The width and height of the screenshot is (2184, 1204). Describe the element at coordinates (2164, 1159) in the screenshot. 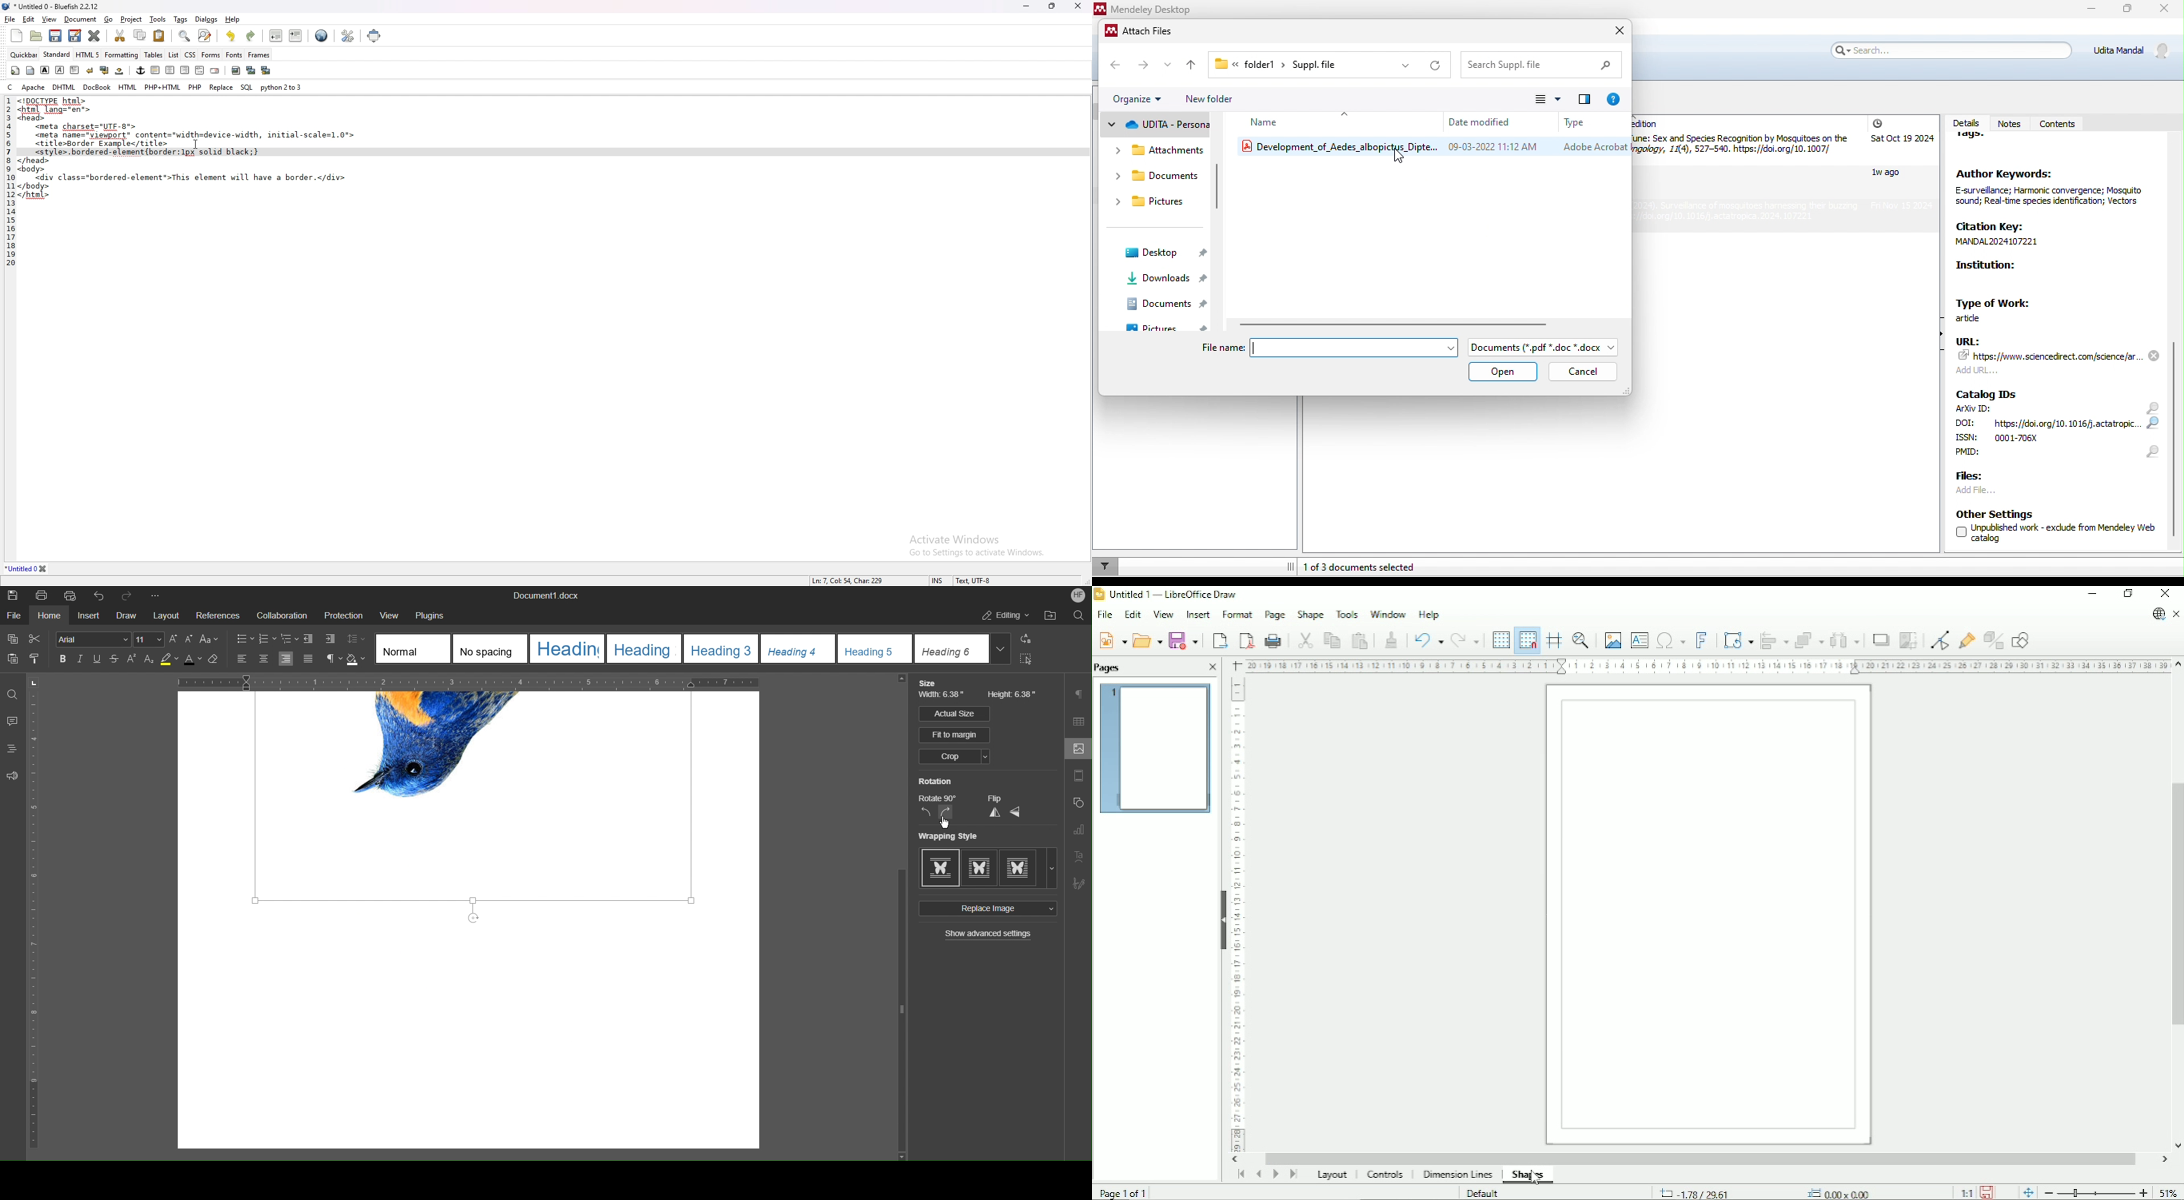

I see `Horizontal scroll button` at that location.